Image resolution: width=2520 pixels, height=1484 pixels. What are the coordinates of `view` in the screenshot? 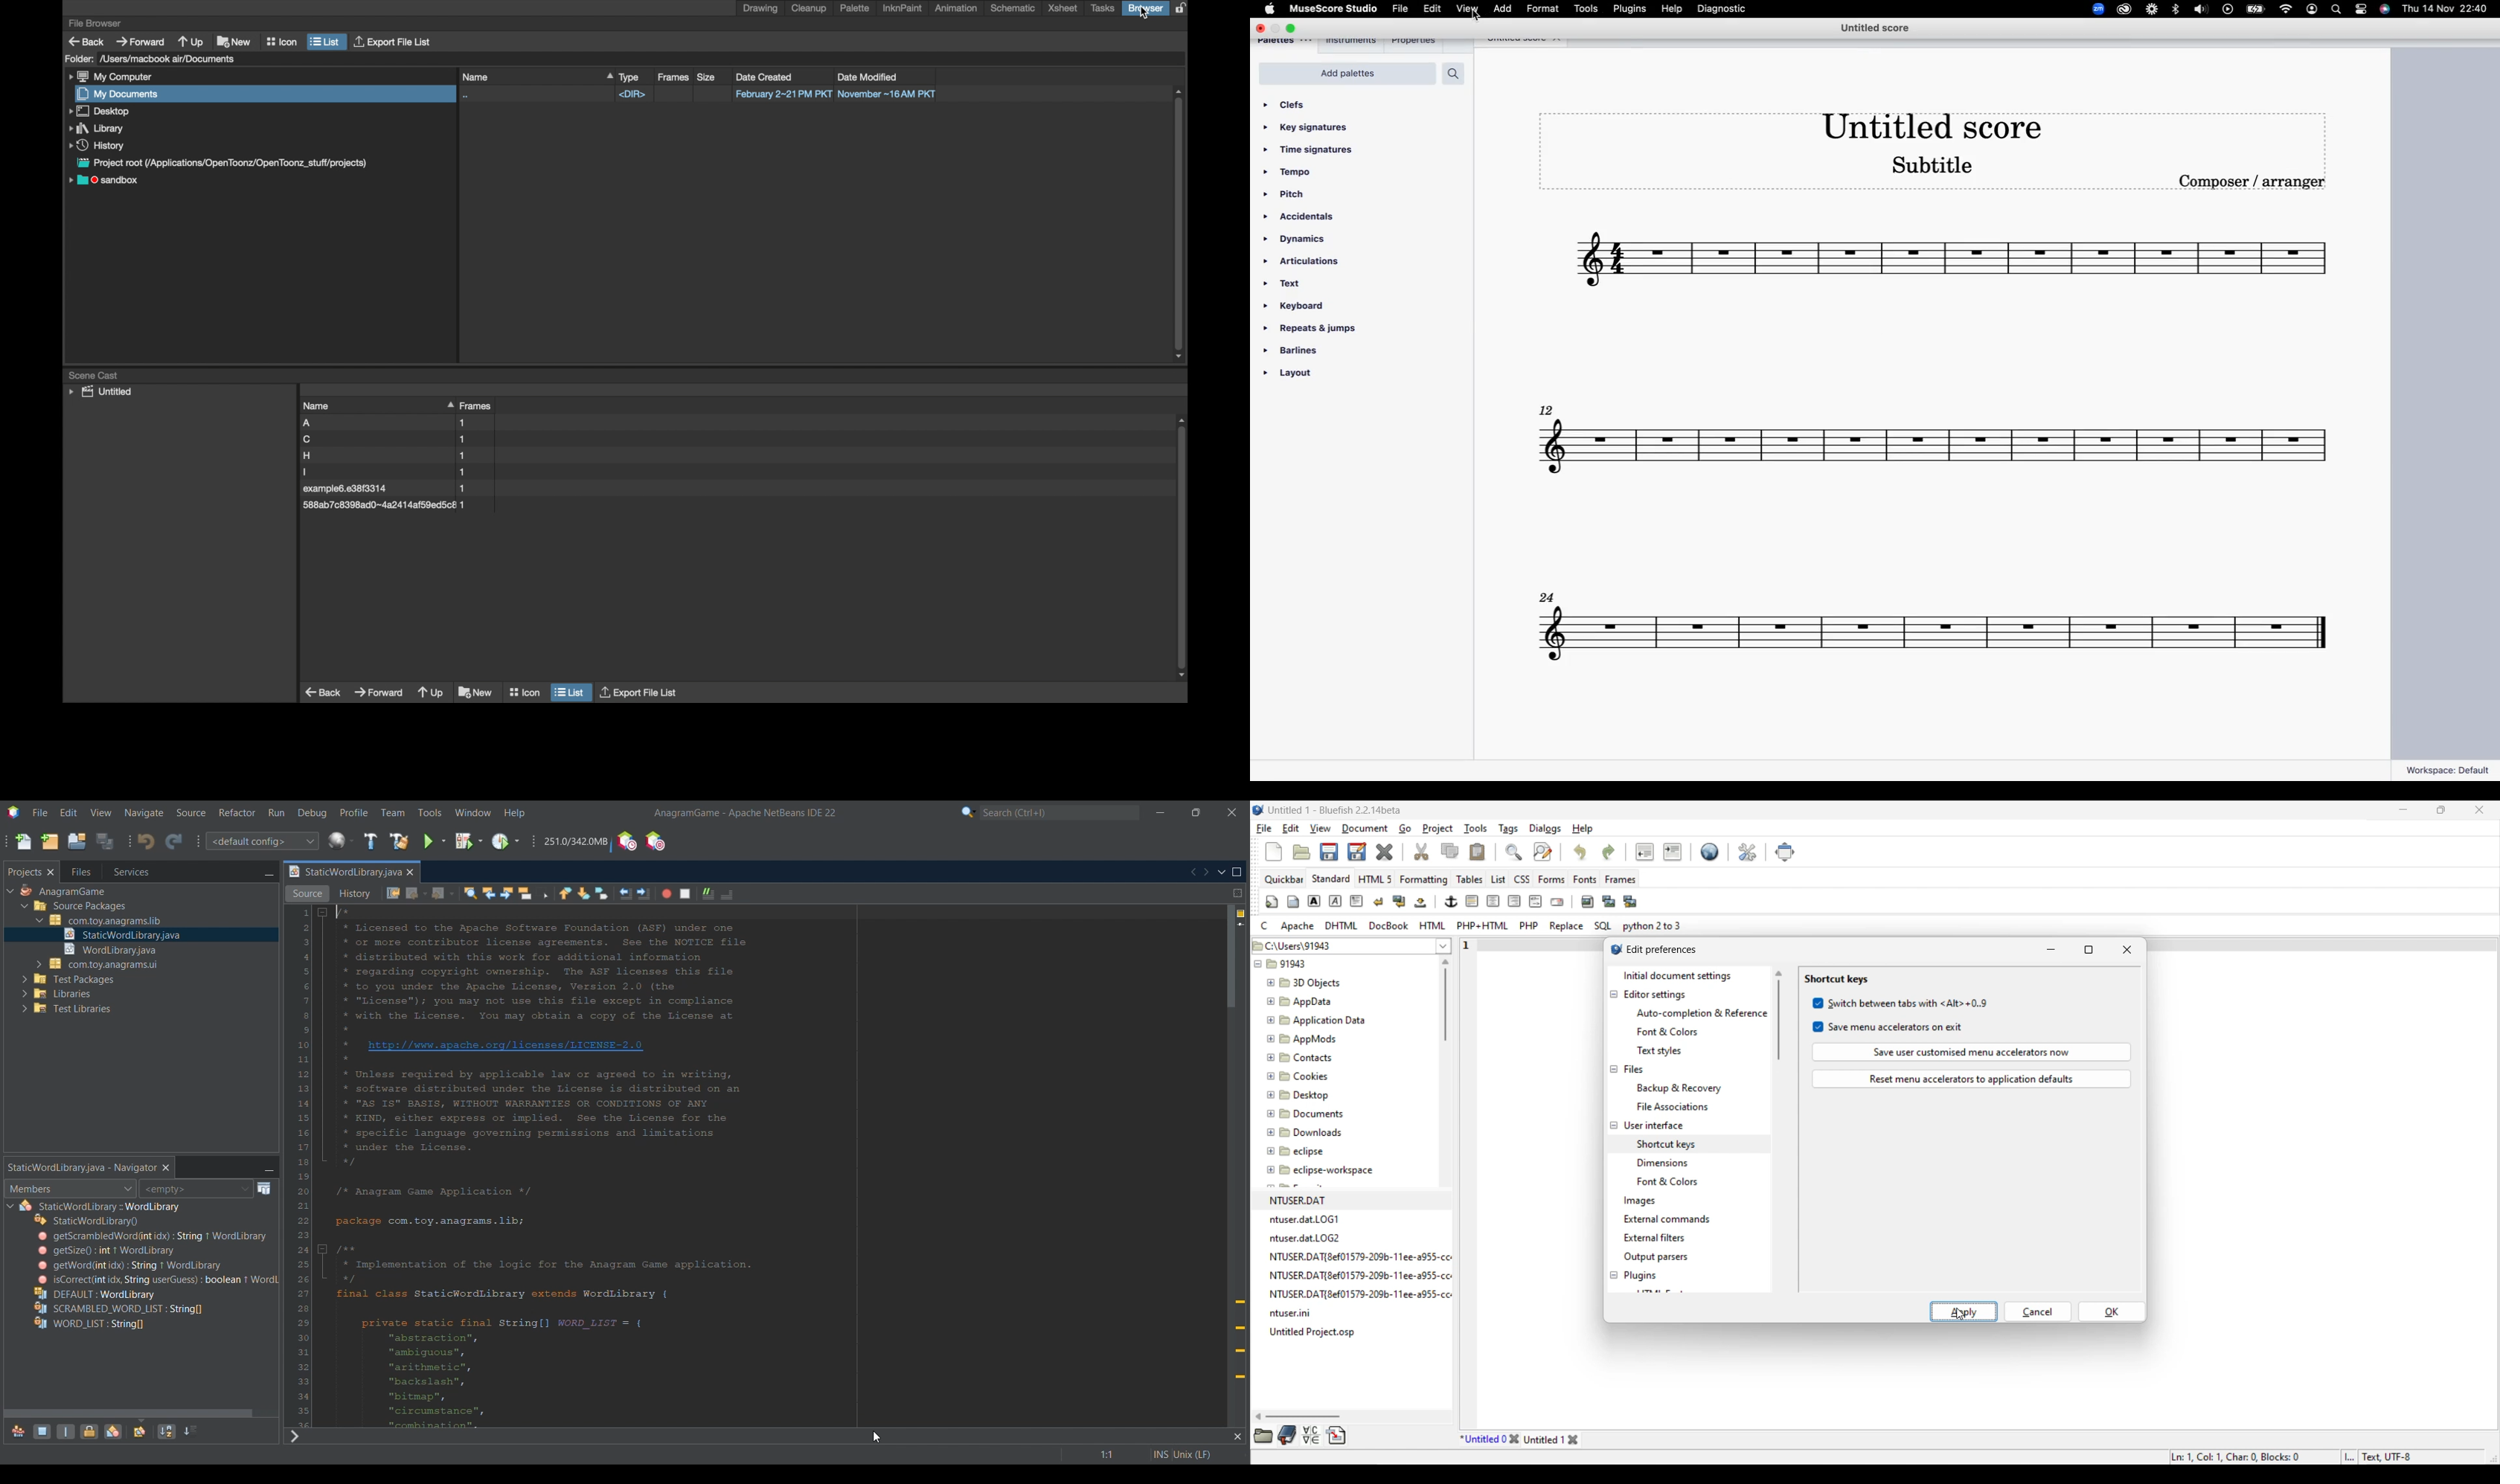 It's located at (1466, 9).